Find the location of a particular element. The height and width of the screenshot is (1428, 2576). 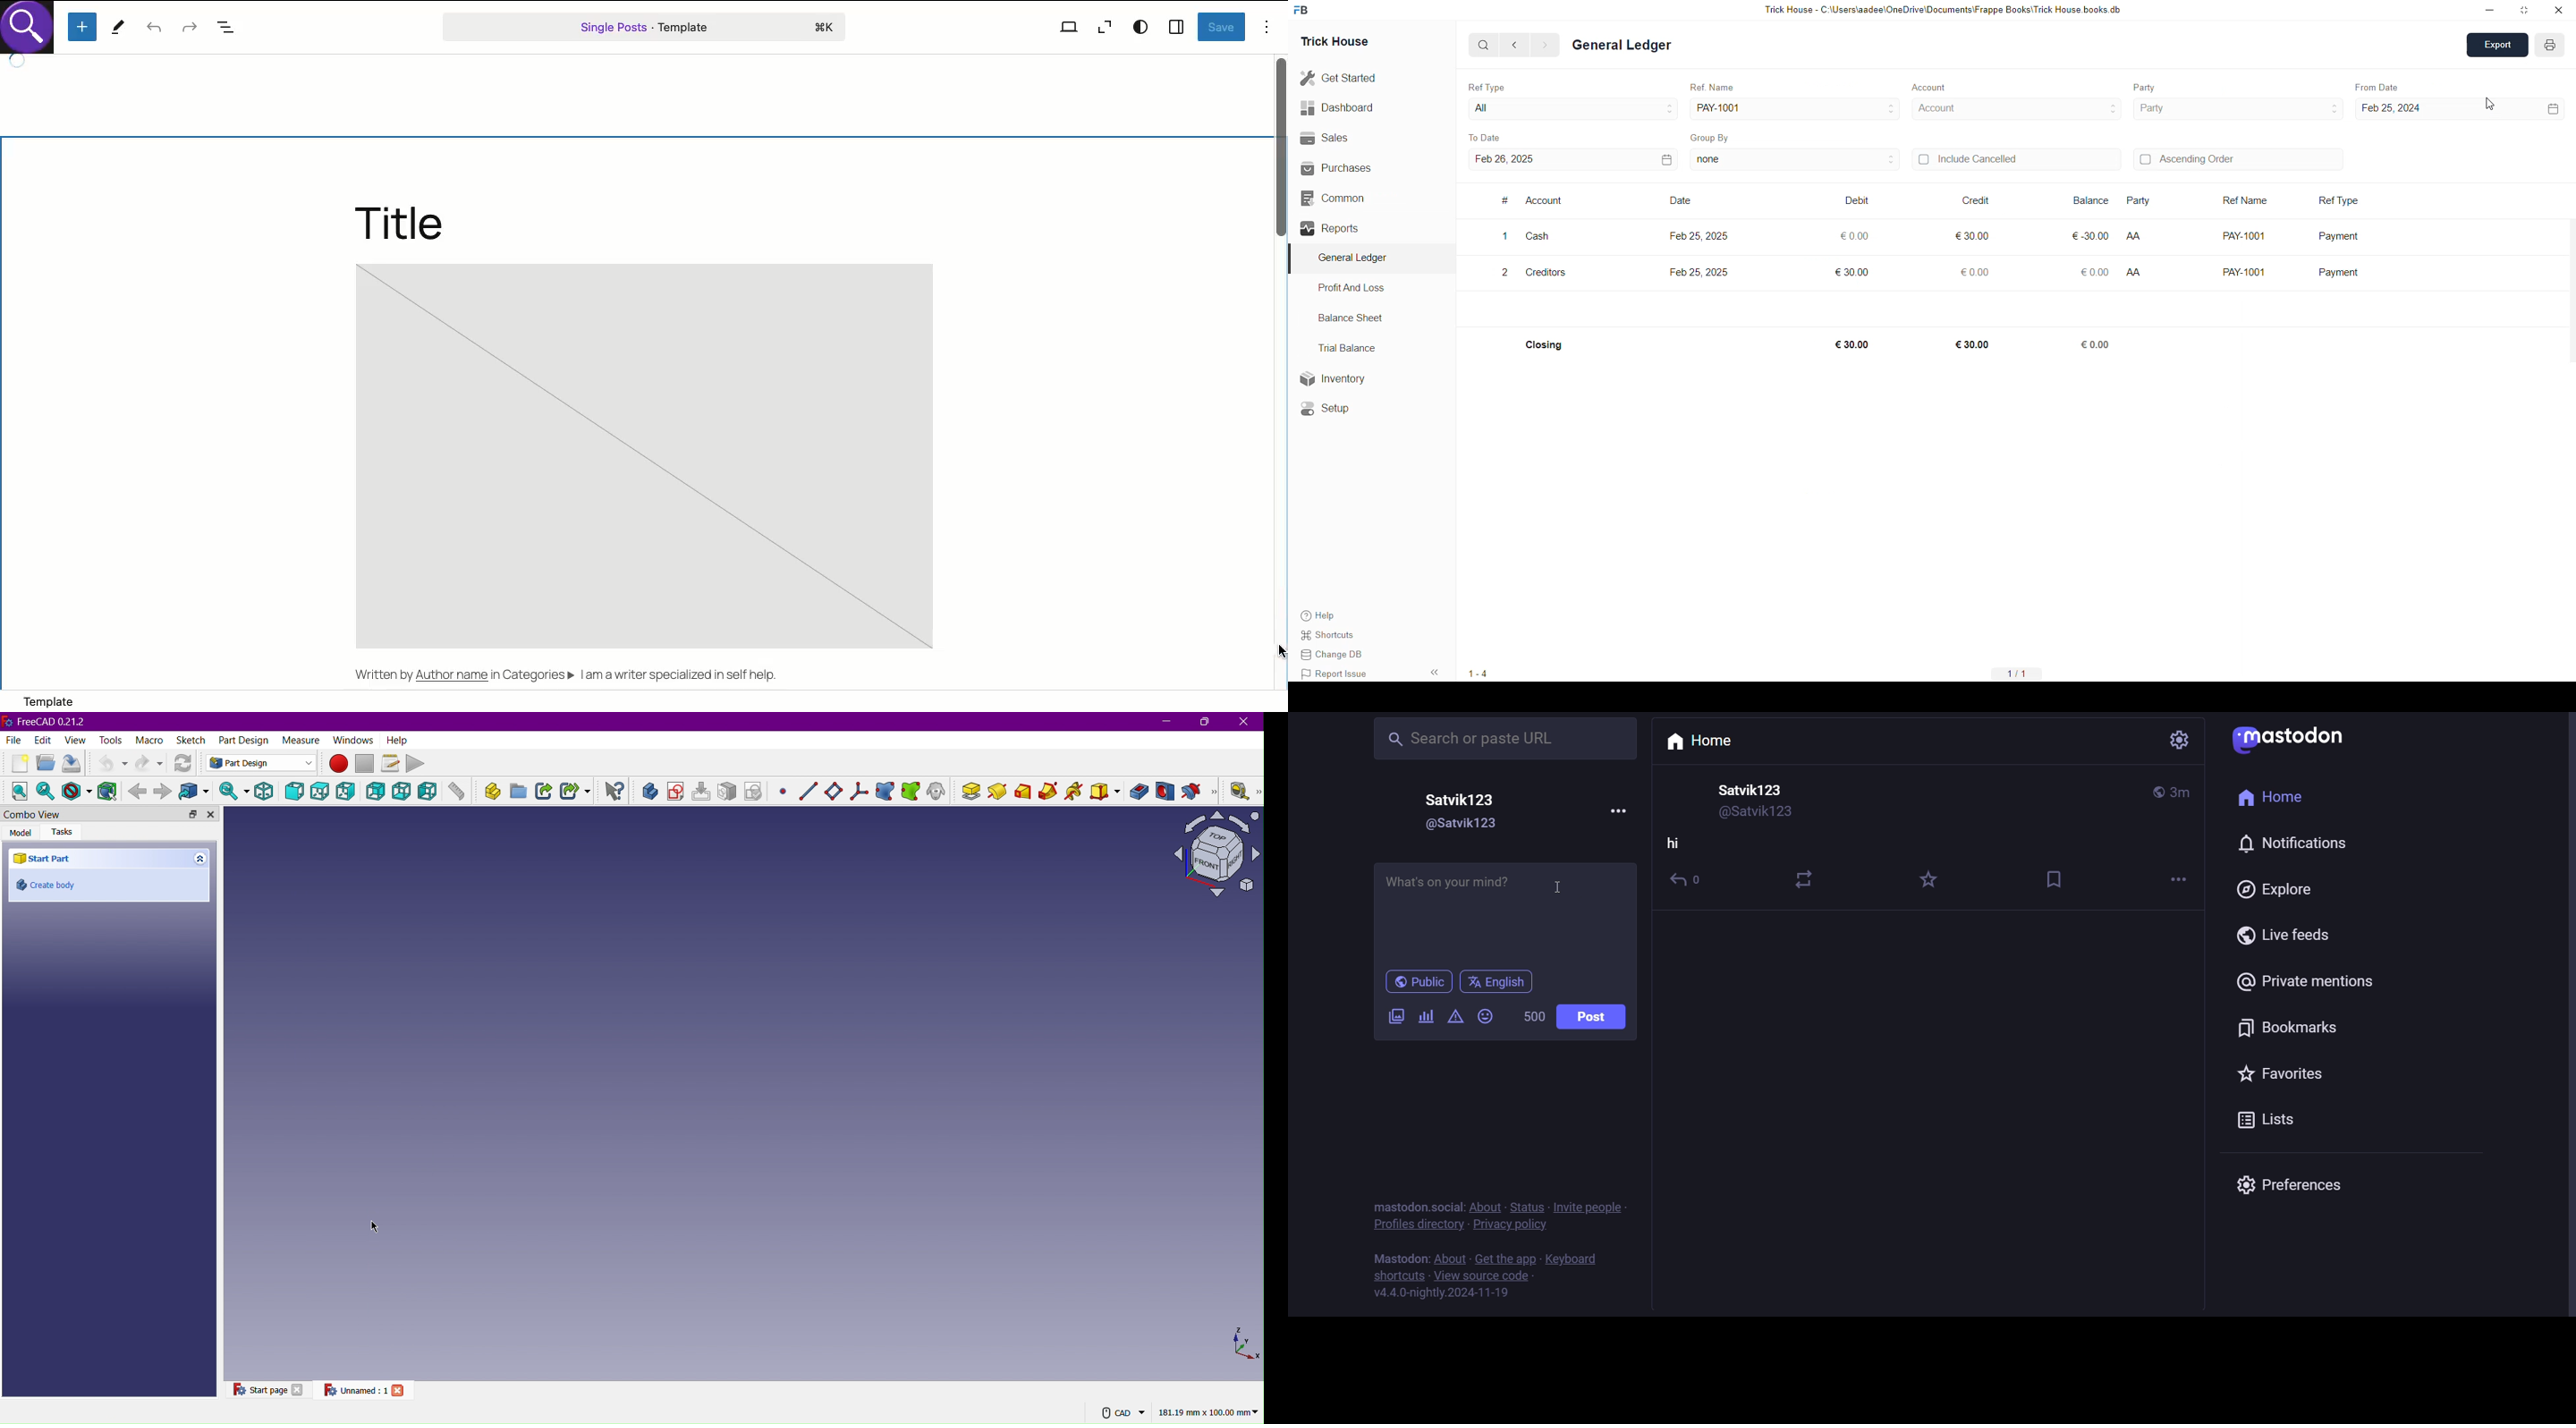

lists is located at coordinates (2263, 1123).